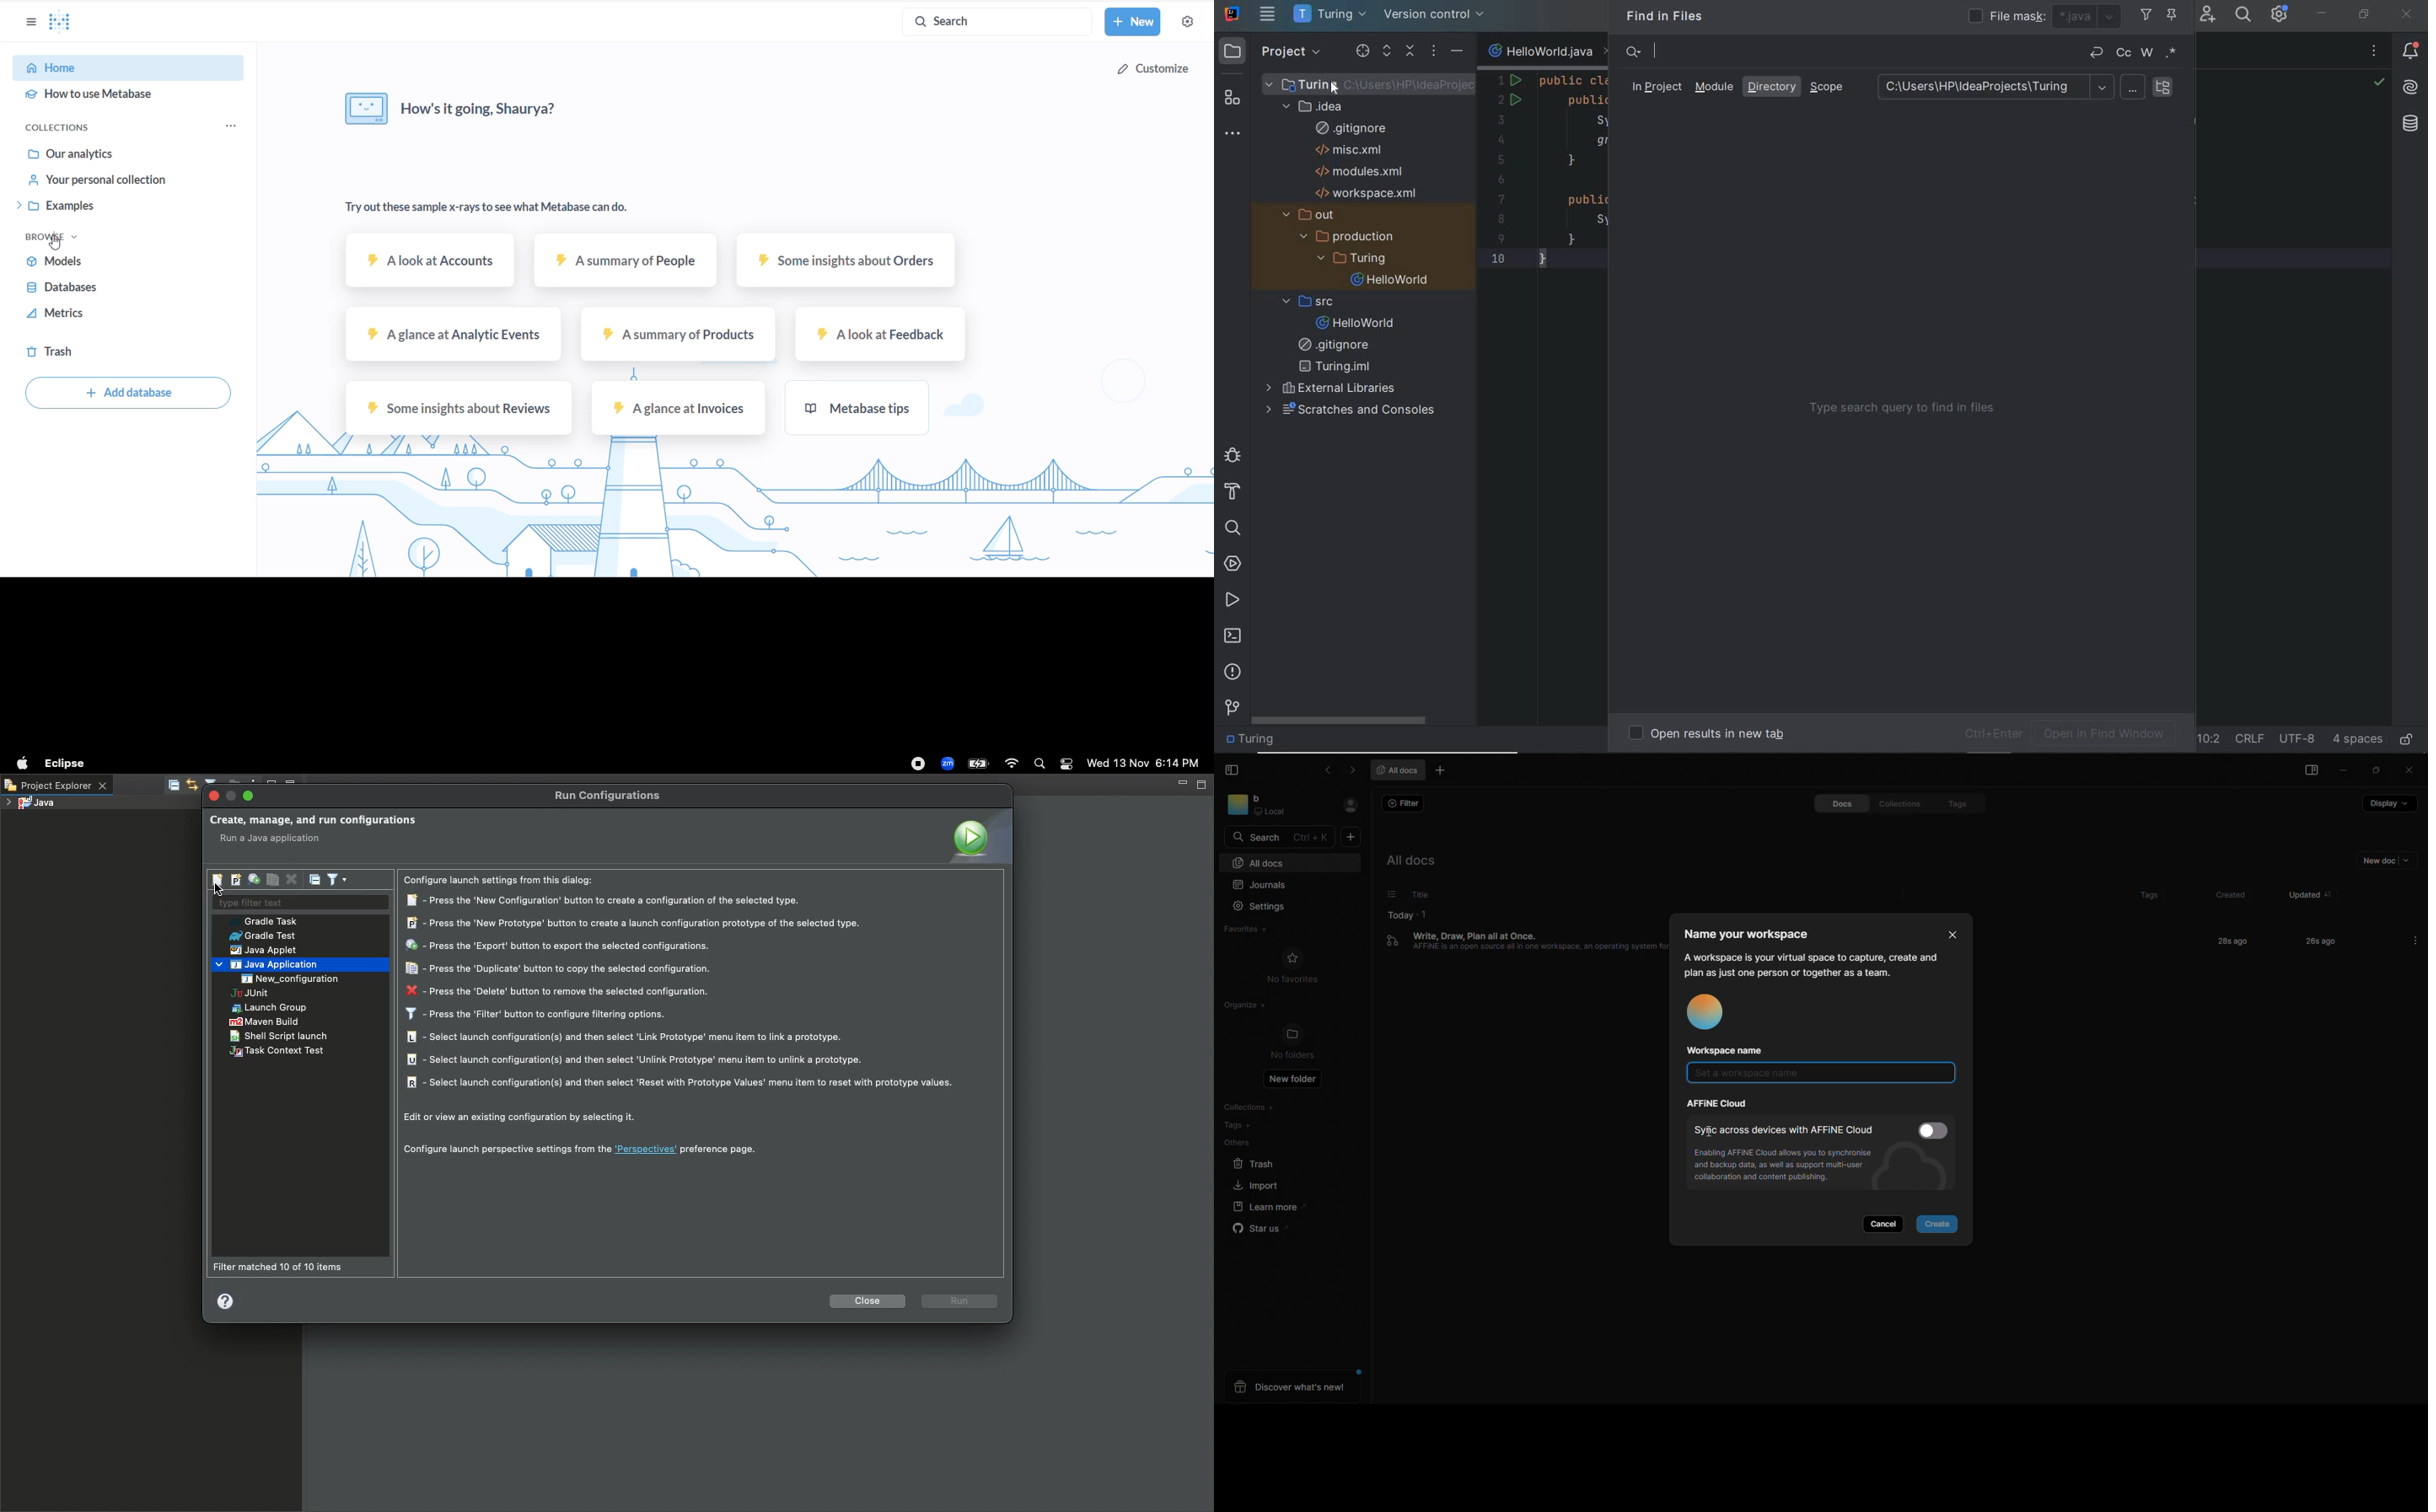 This screenshot has height=1512, width=2436. Describe the element at coordinates (1791, 1168) in the screenshot. I see `info` at that location.